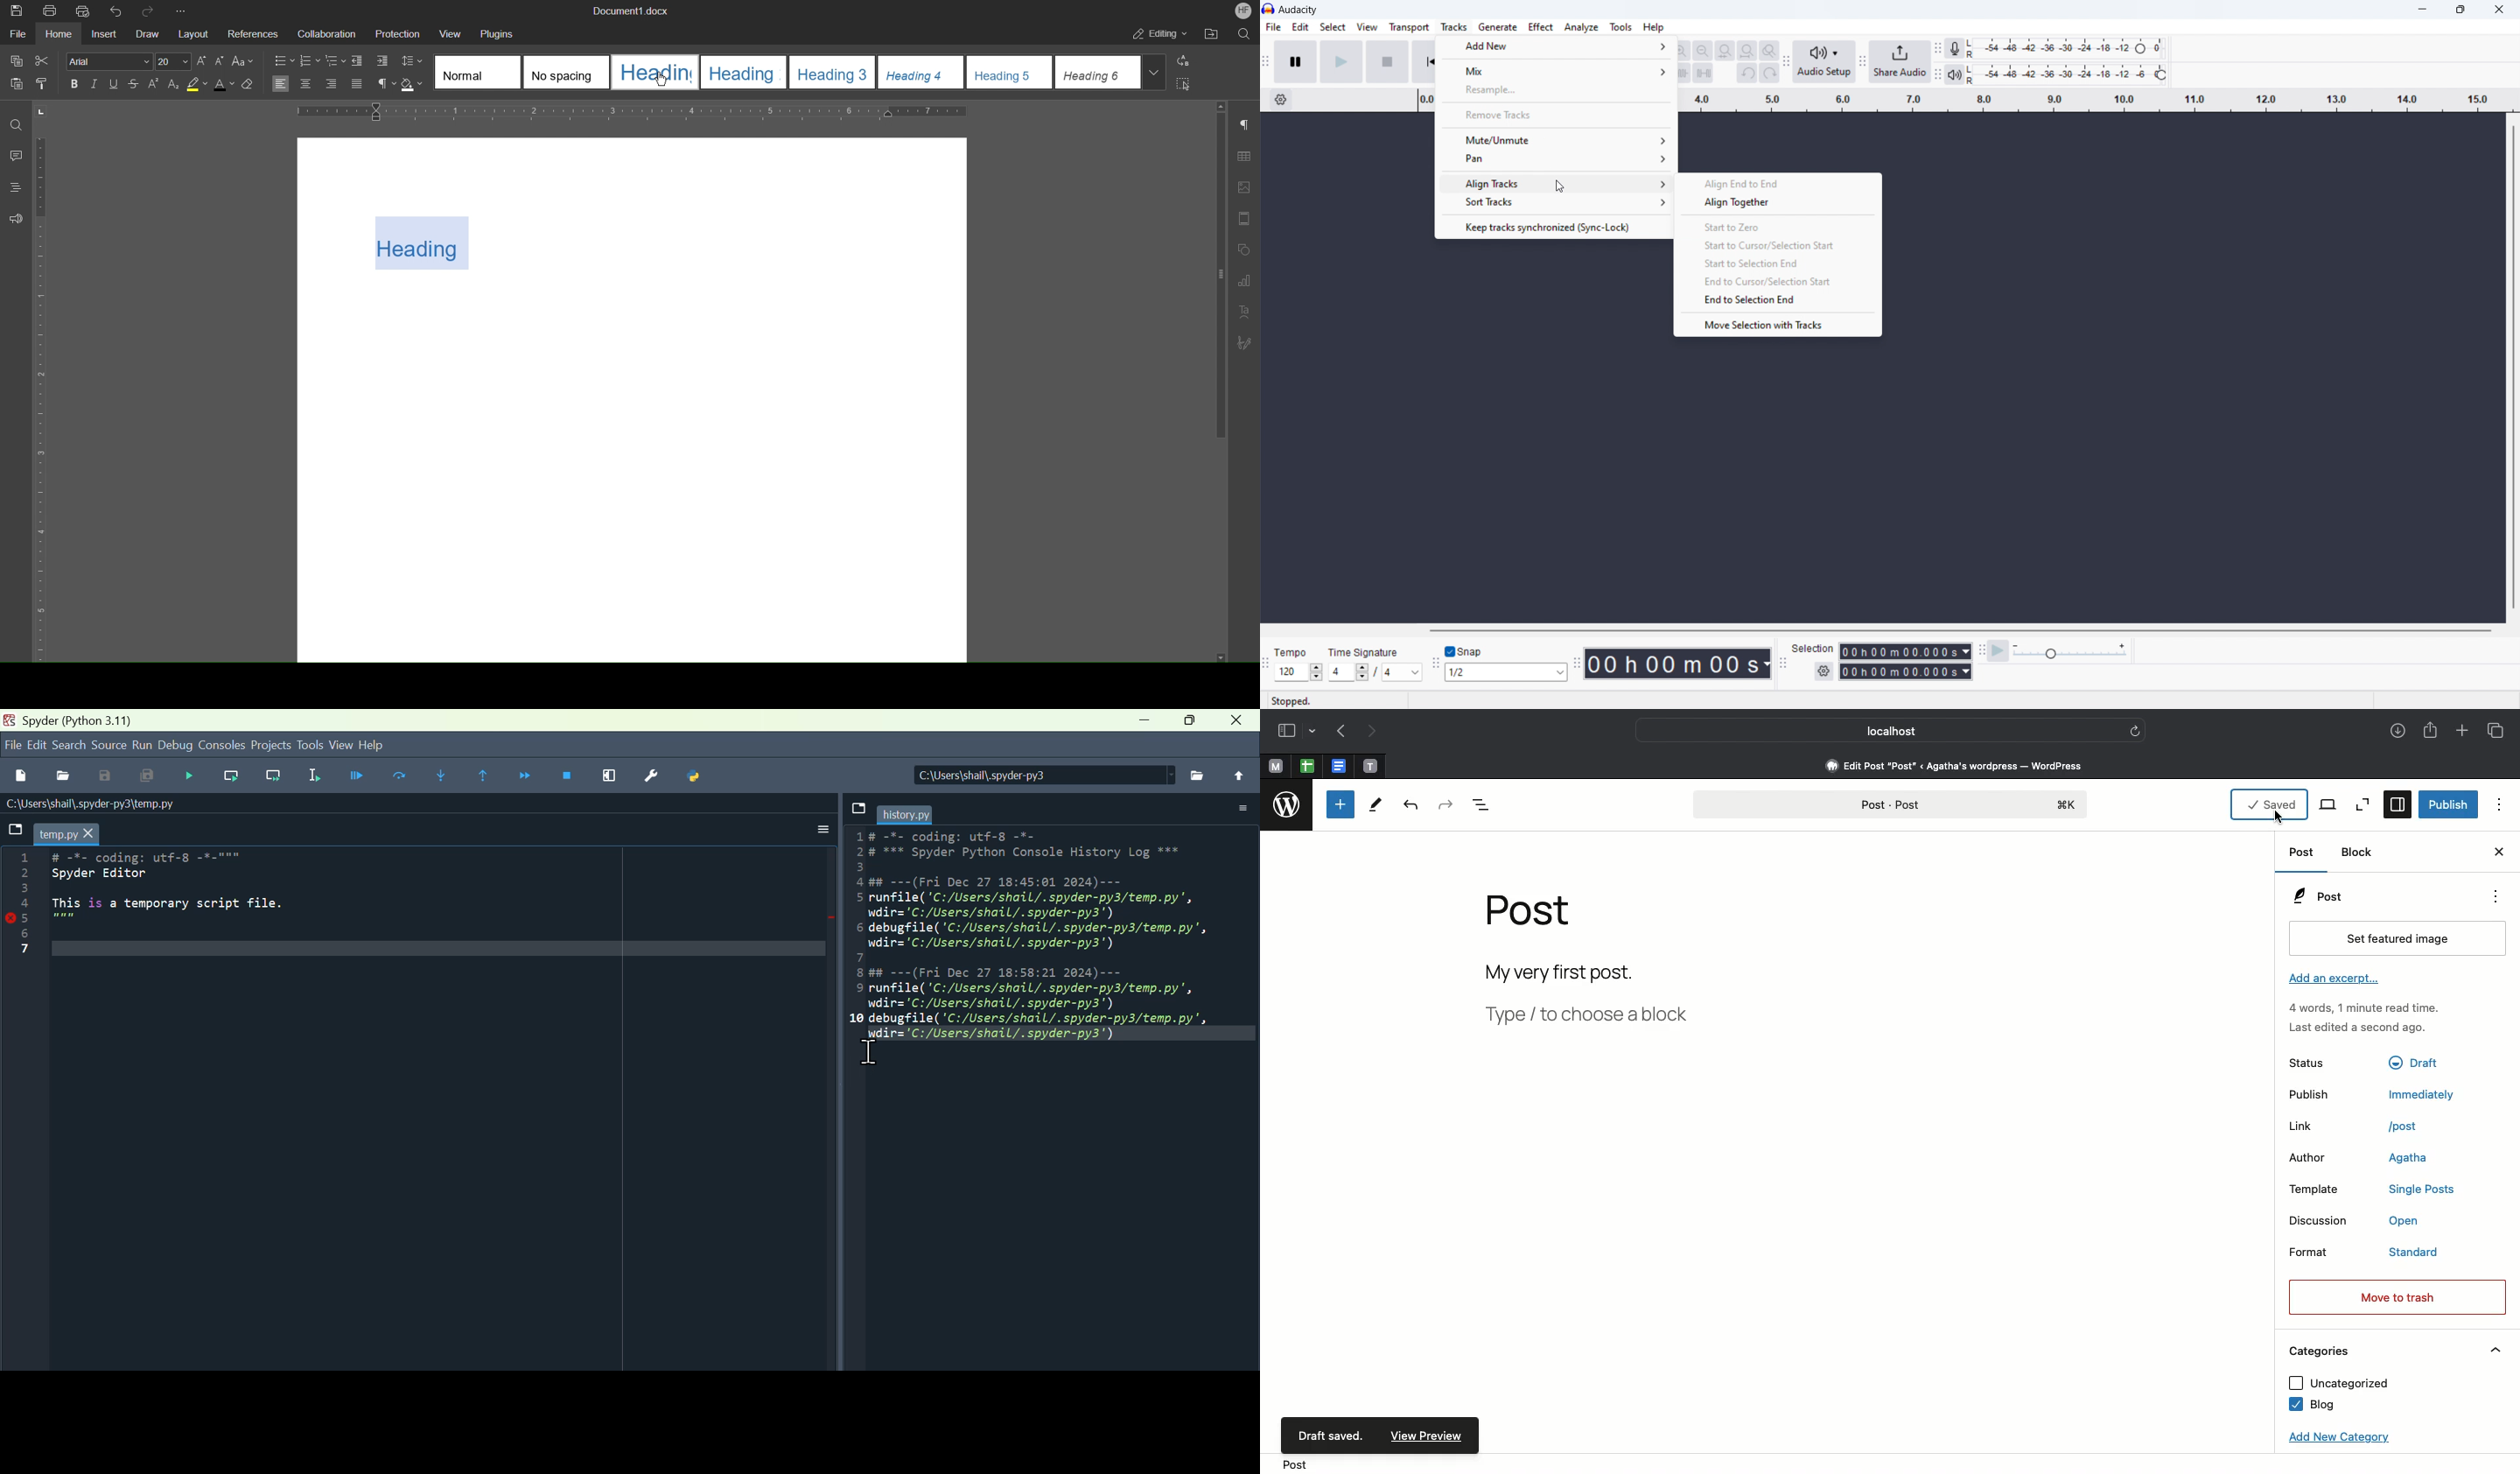 This screenshot has width=2520, height=1484. I want to click on Find, so click(14, 125).